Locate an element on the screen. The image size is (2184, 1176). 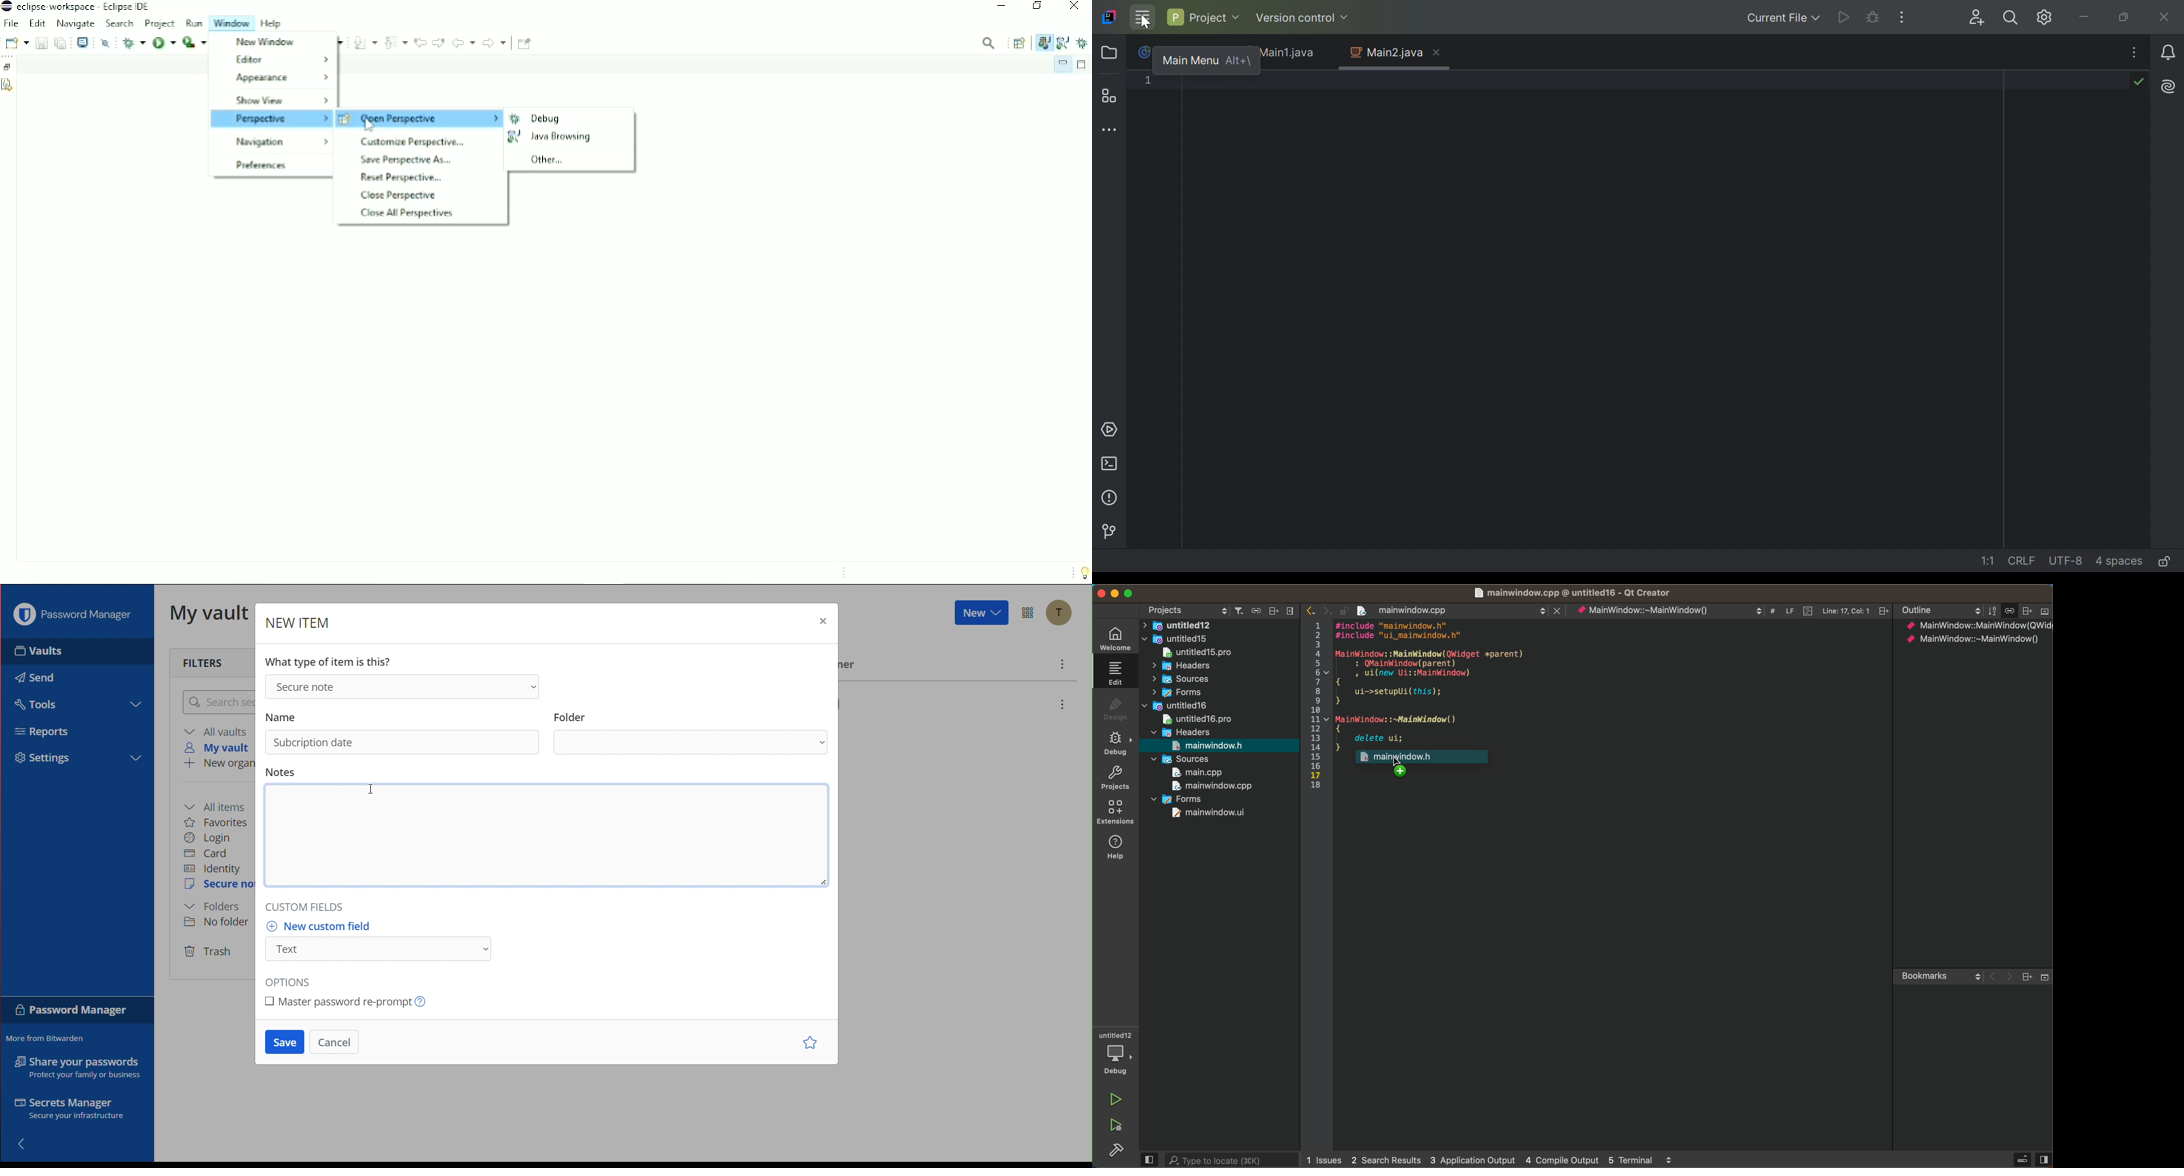
Name is located at coordinates (281, 715).